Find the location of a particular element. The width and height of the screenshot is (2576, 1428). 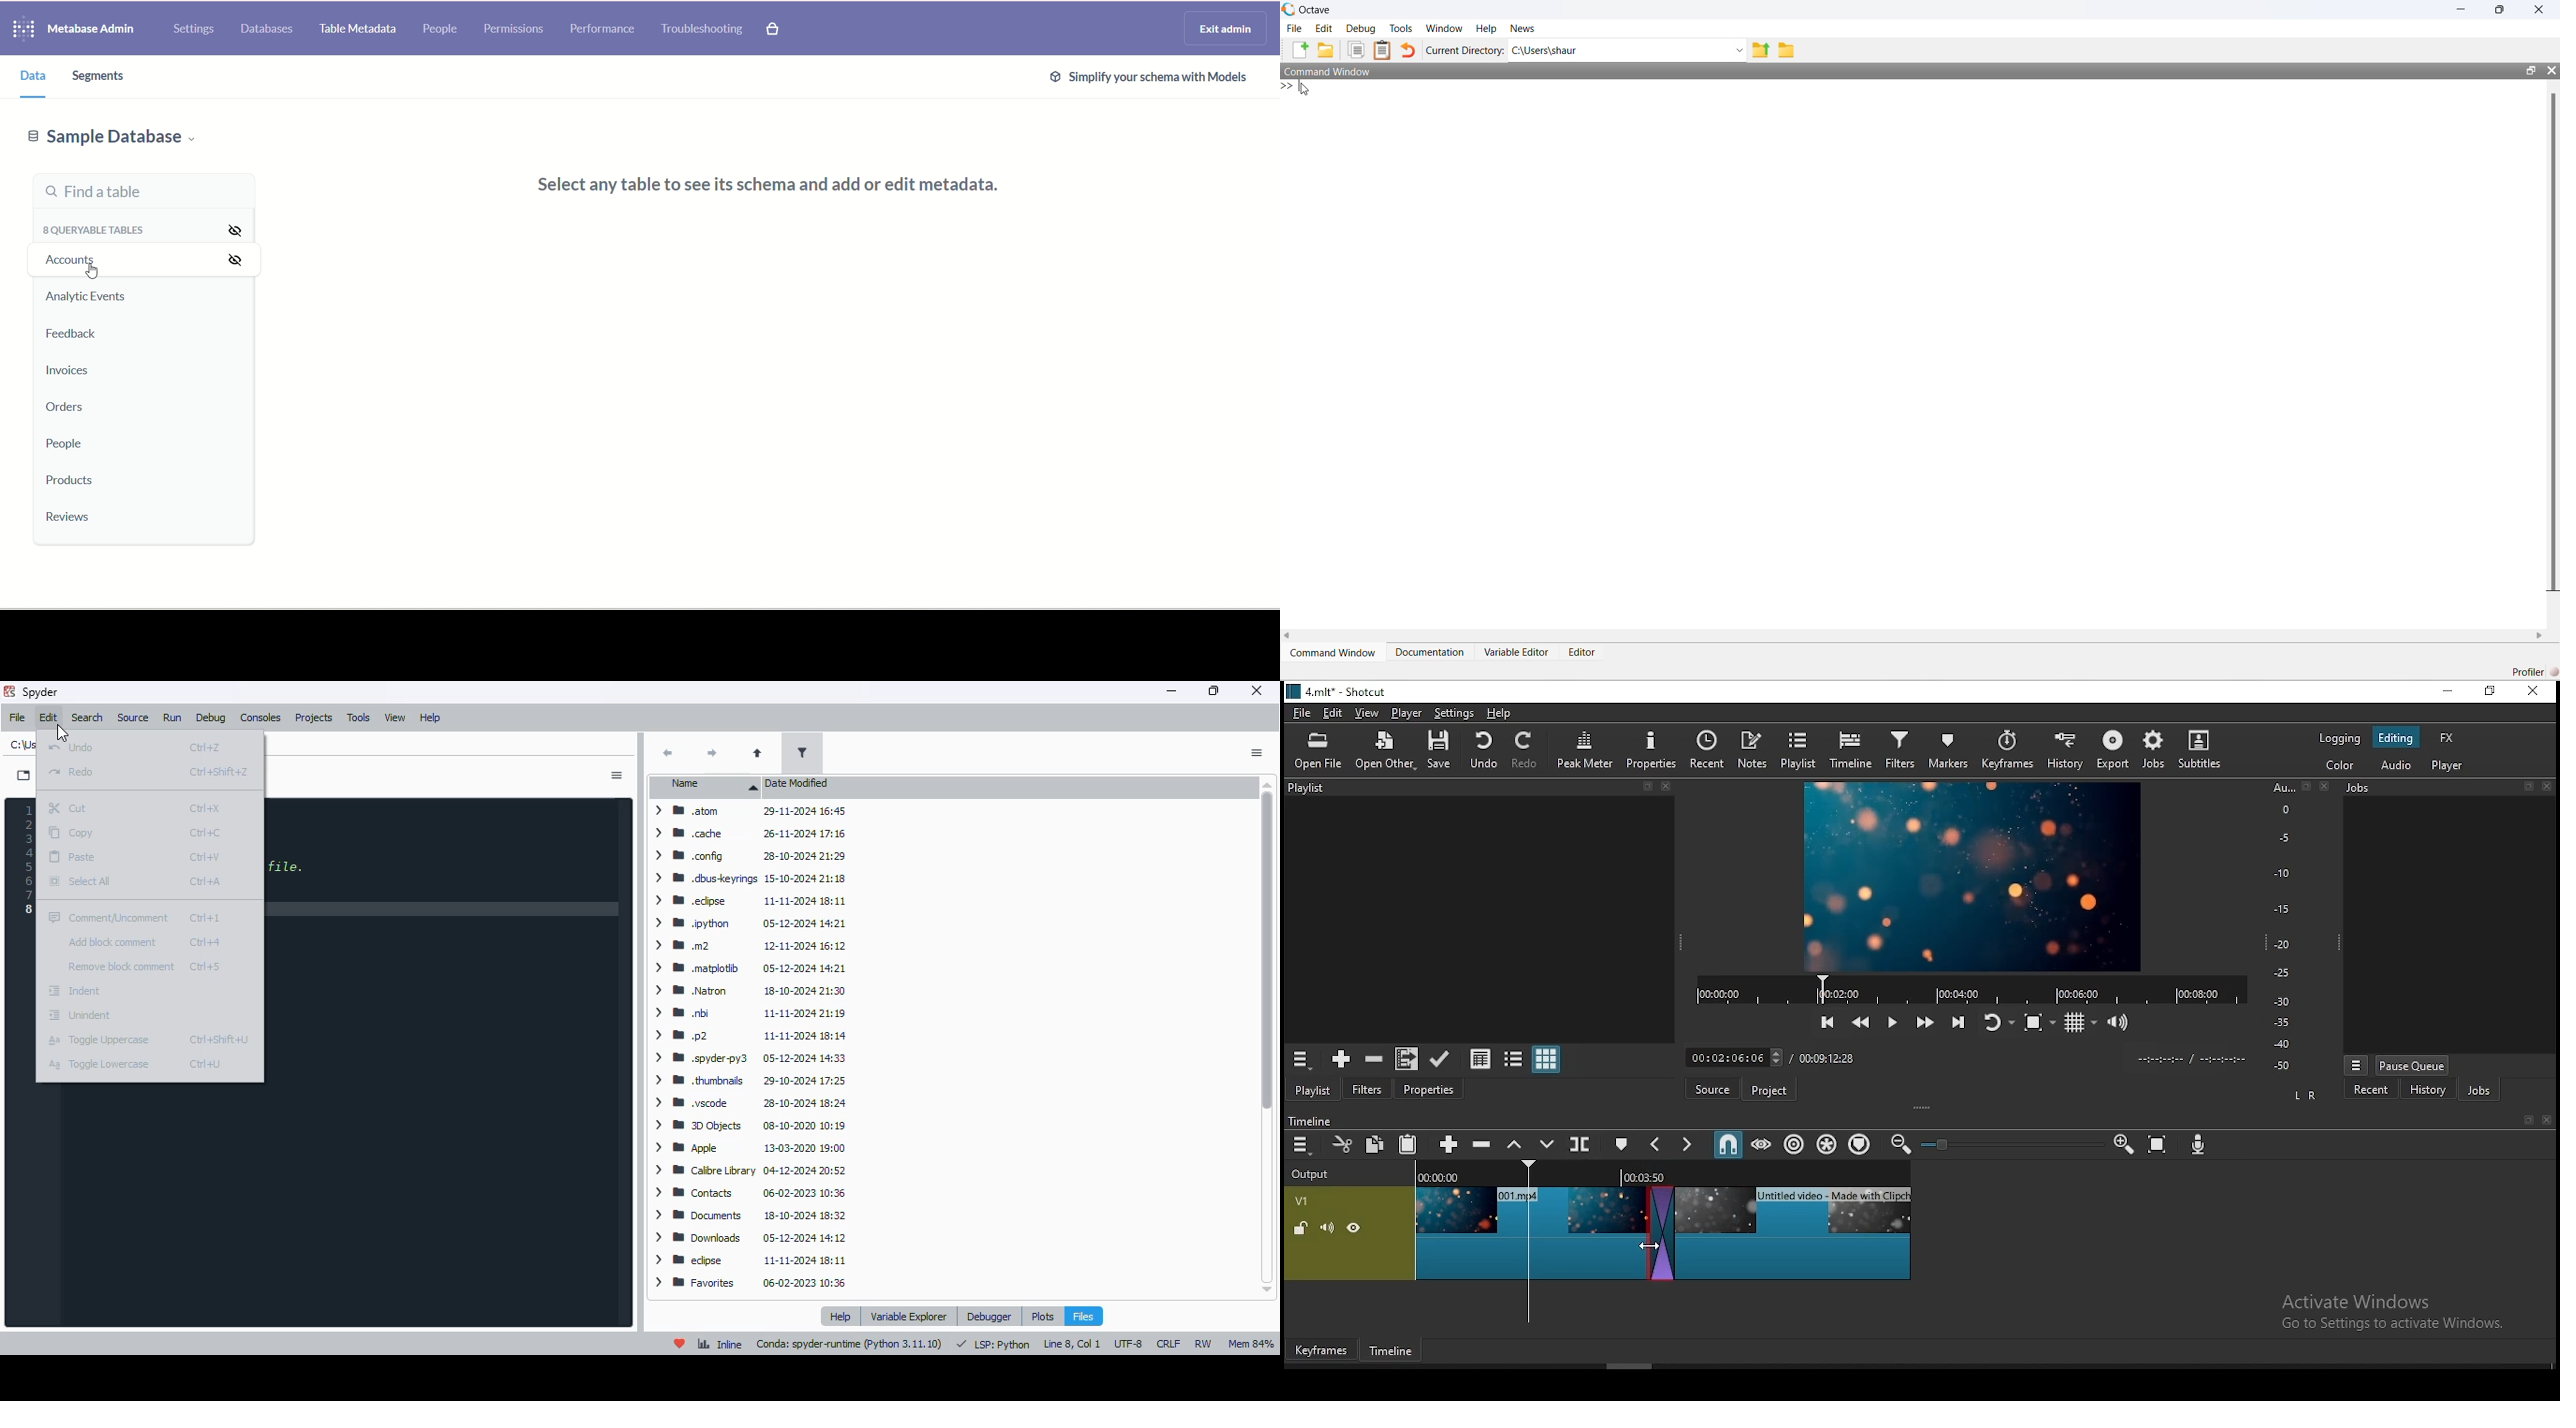

ripple is located at coordinates (1795, 1143).